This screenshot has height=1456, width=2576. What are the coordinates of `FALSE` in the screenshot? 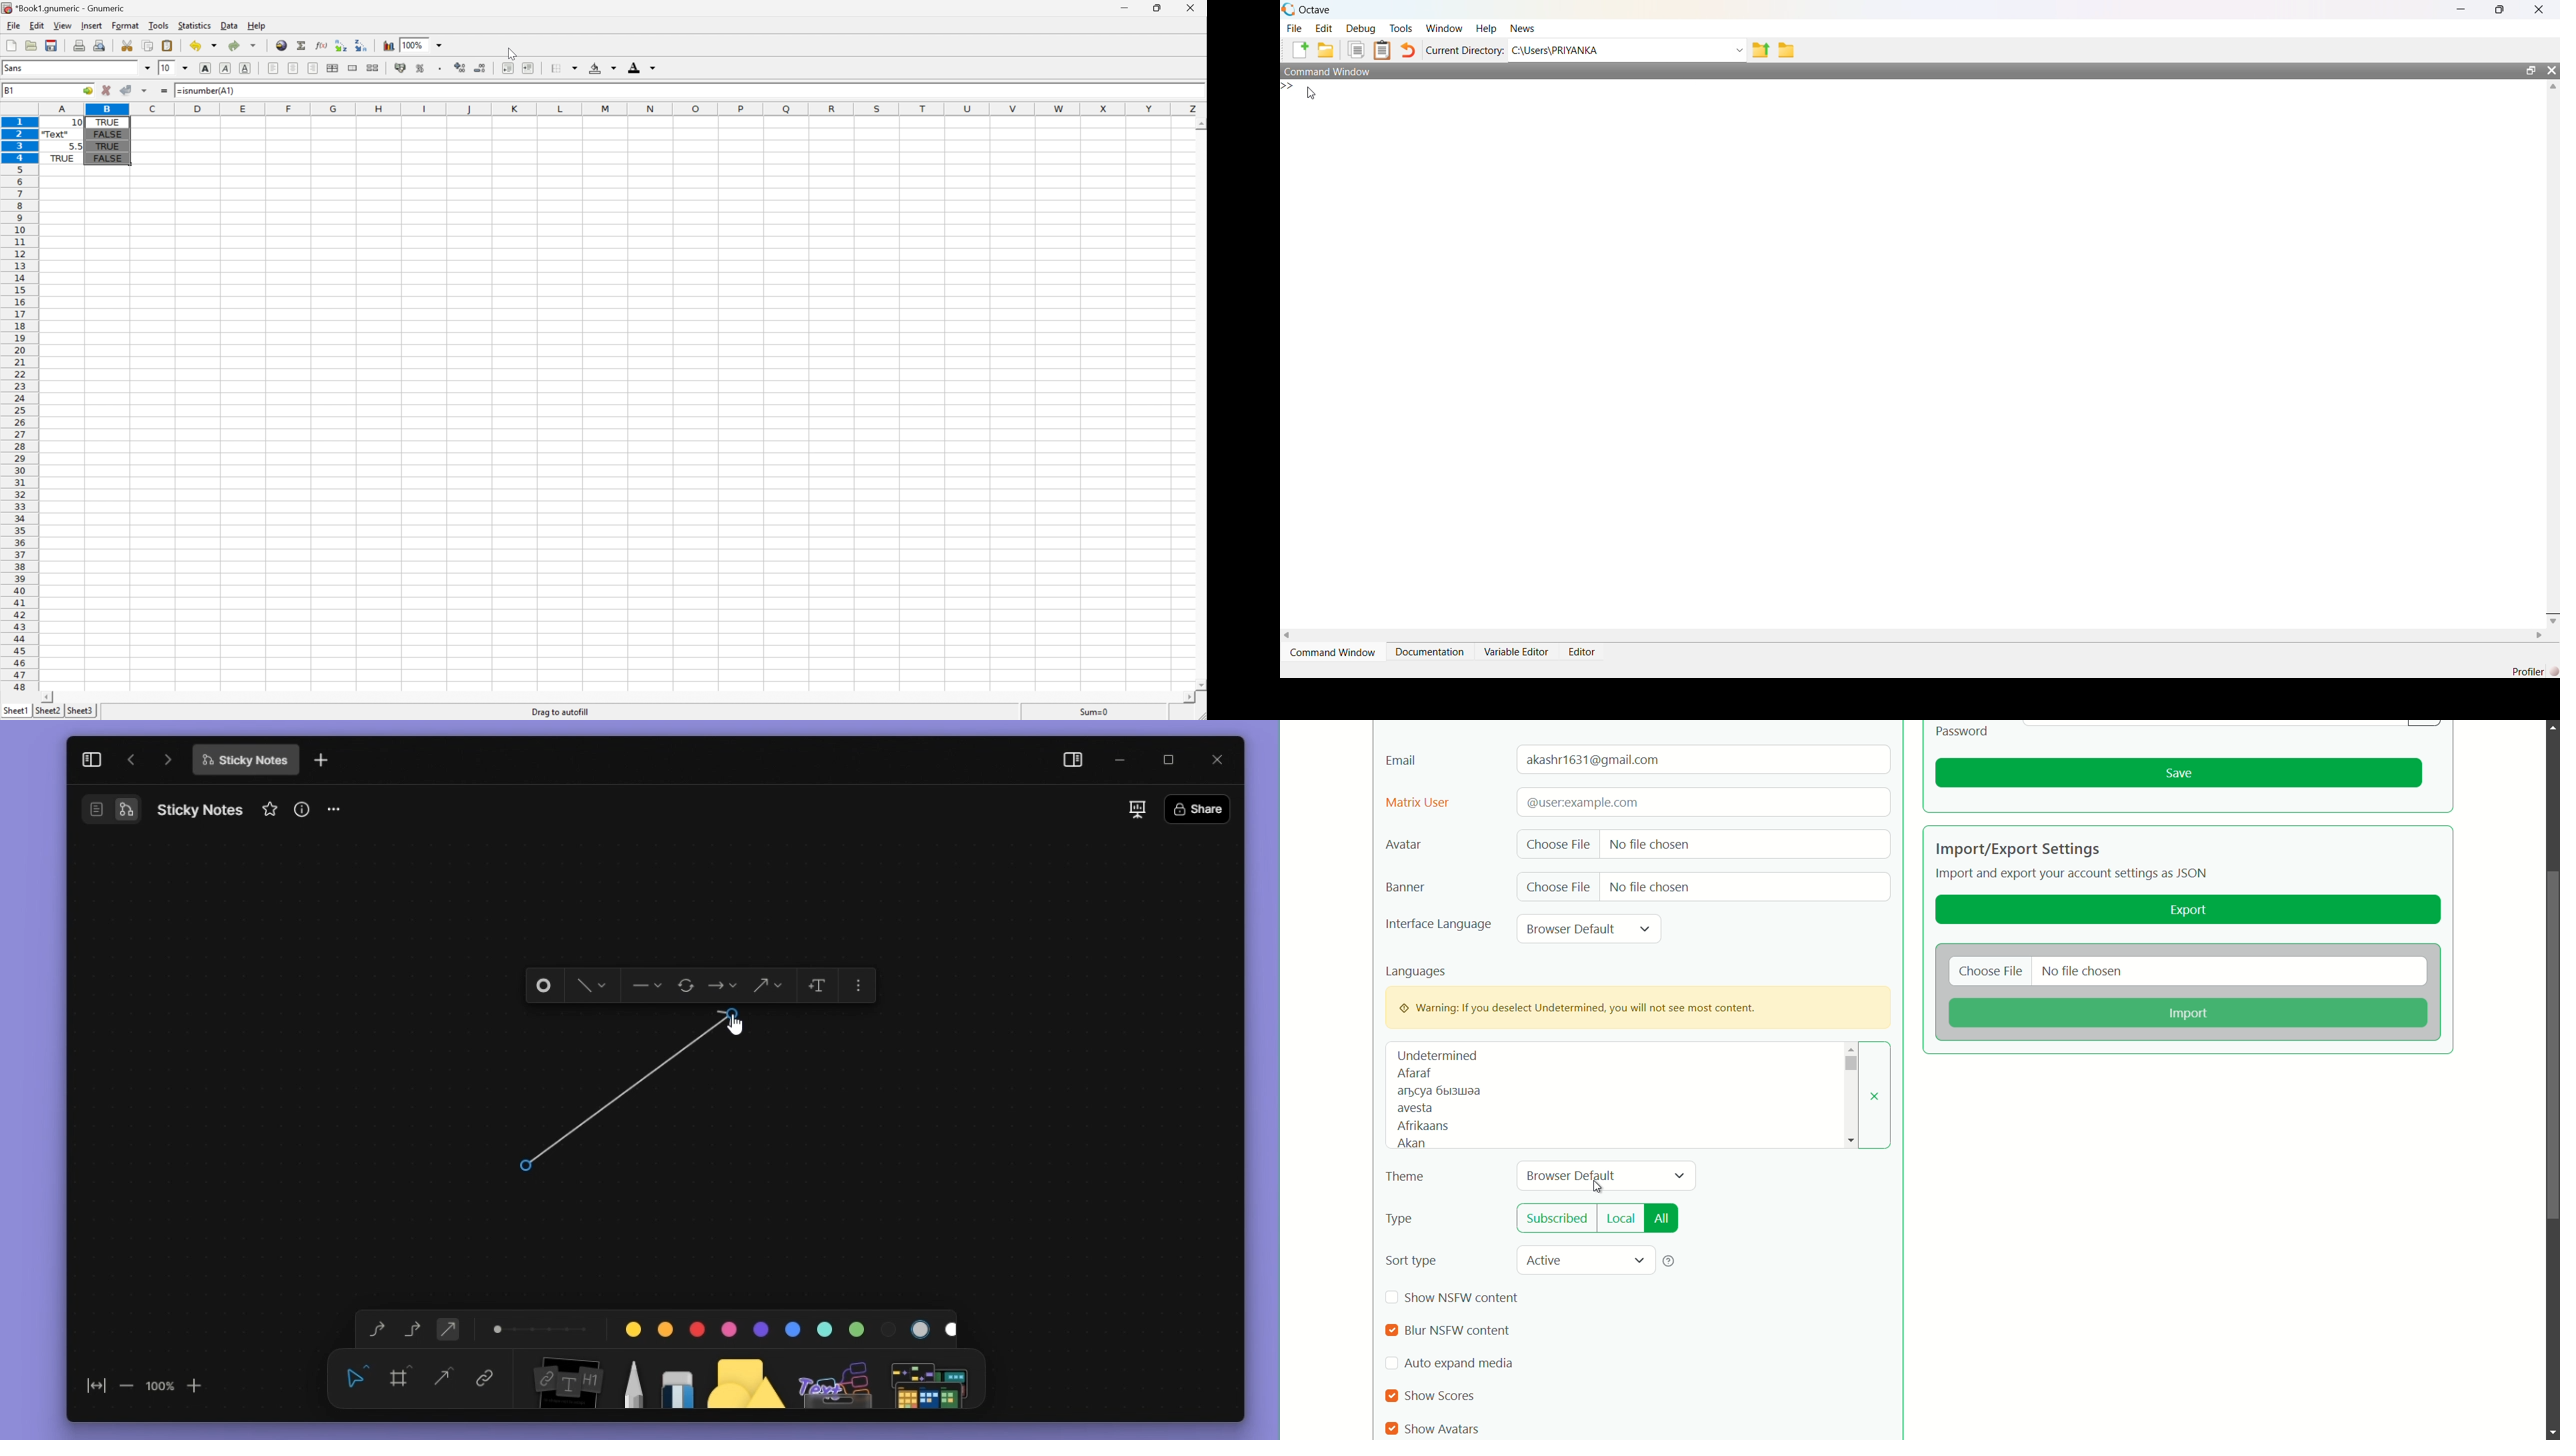 It's located at (105, 132).